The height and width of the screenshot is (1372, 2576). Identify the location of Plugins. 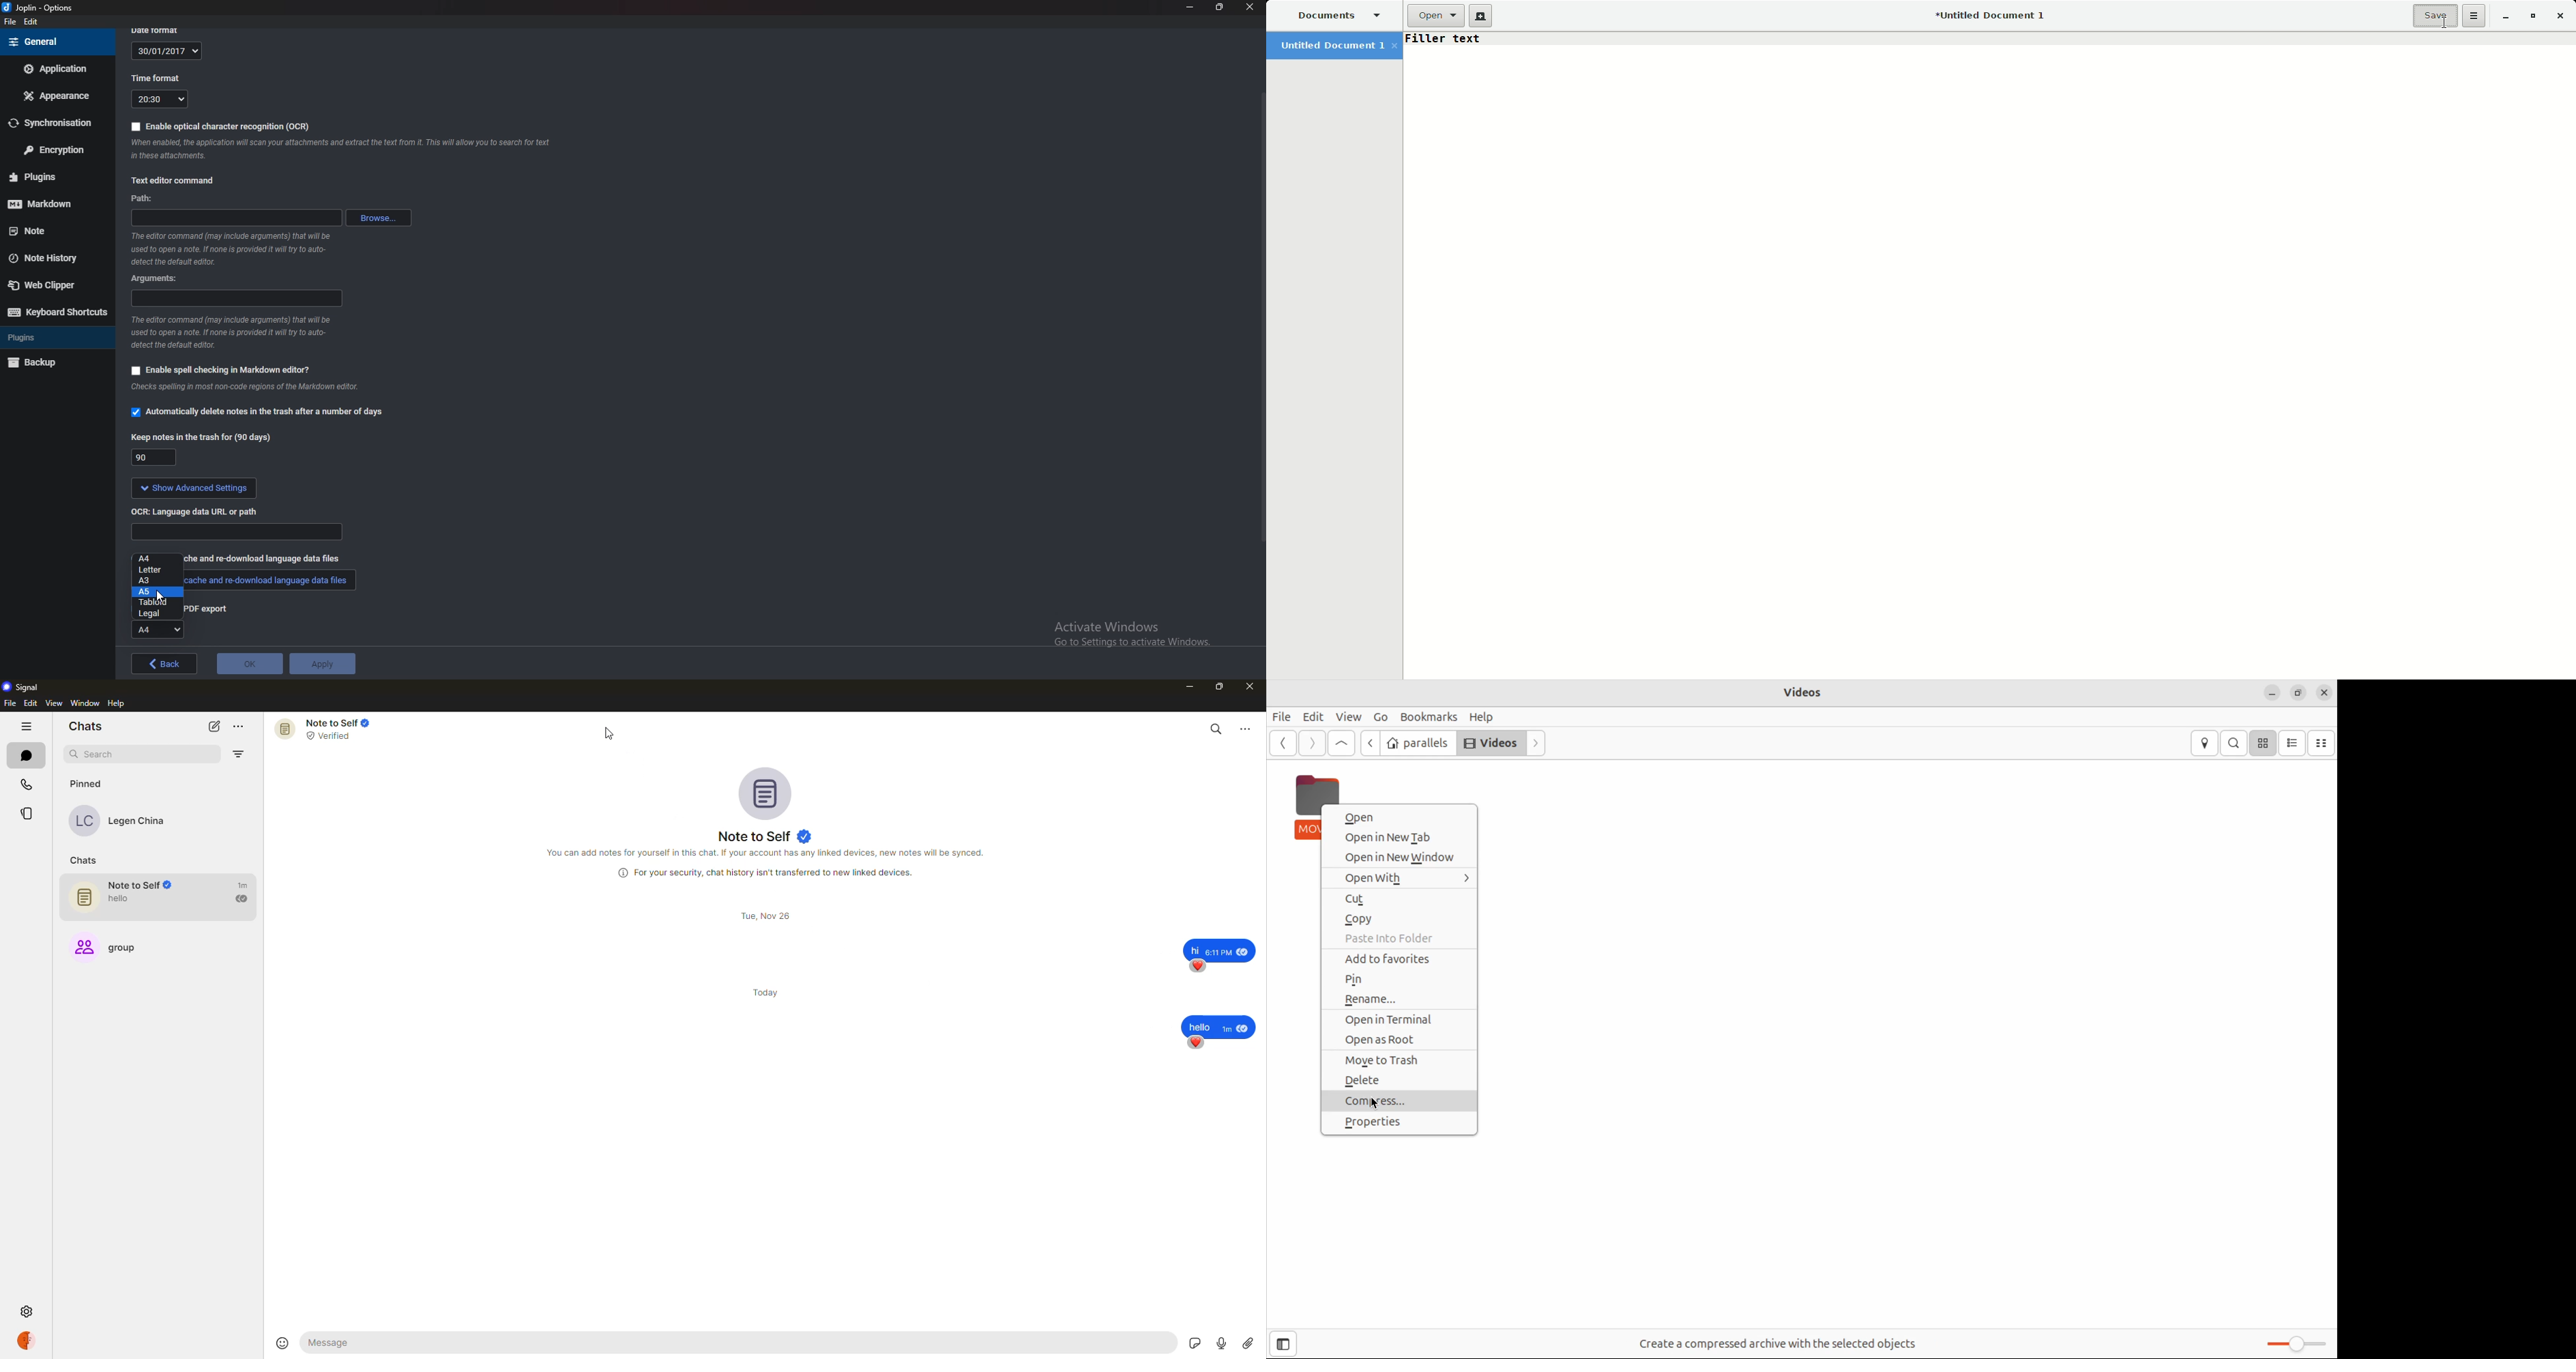
(49, 177).